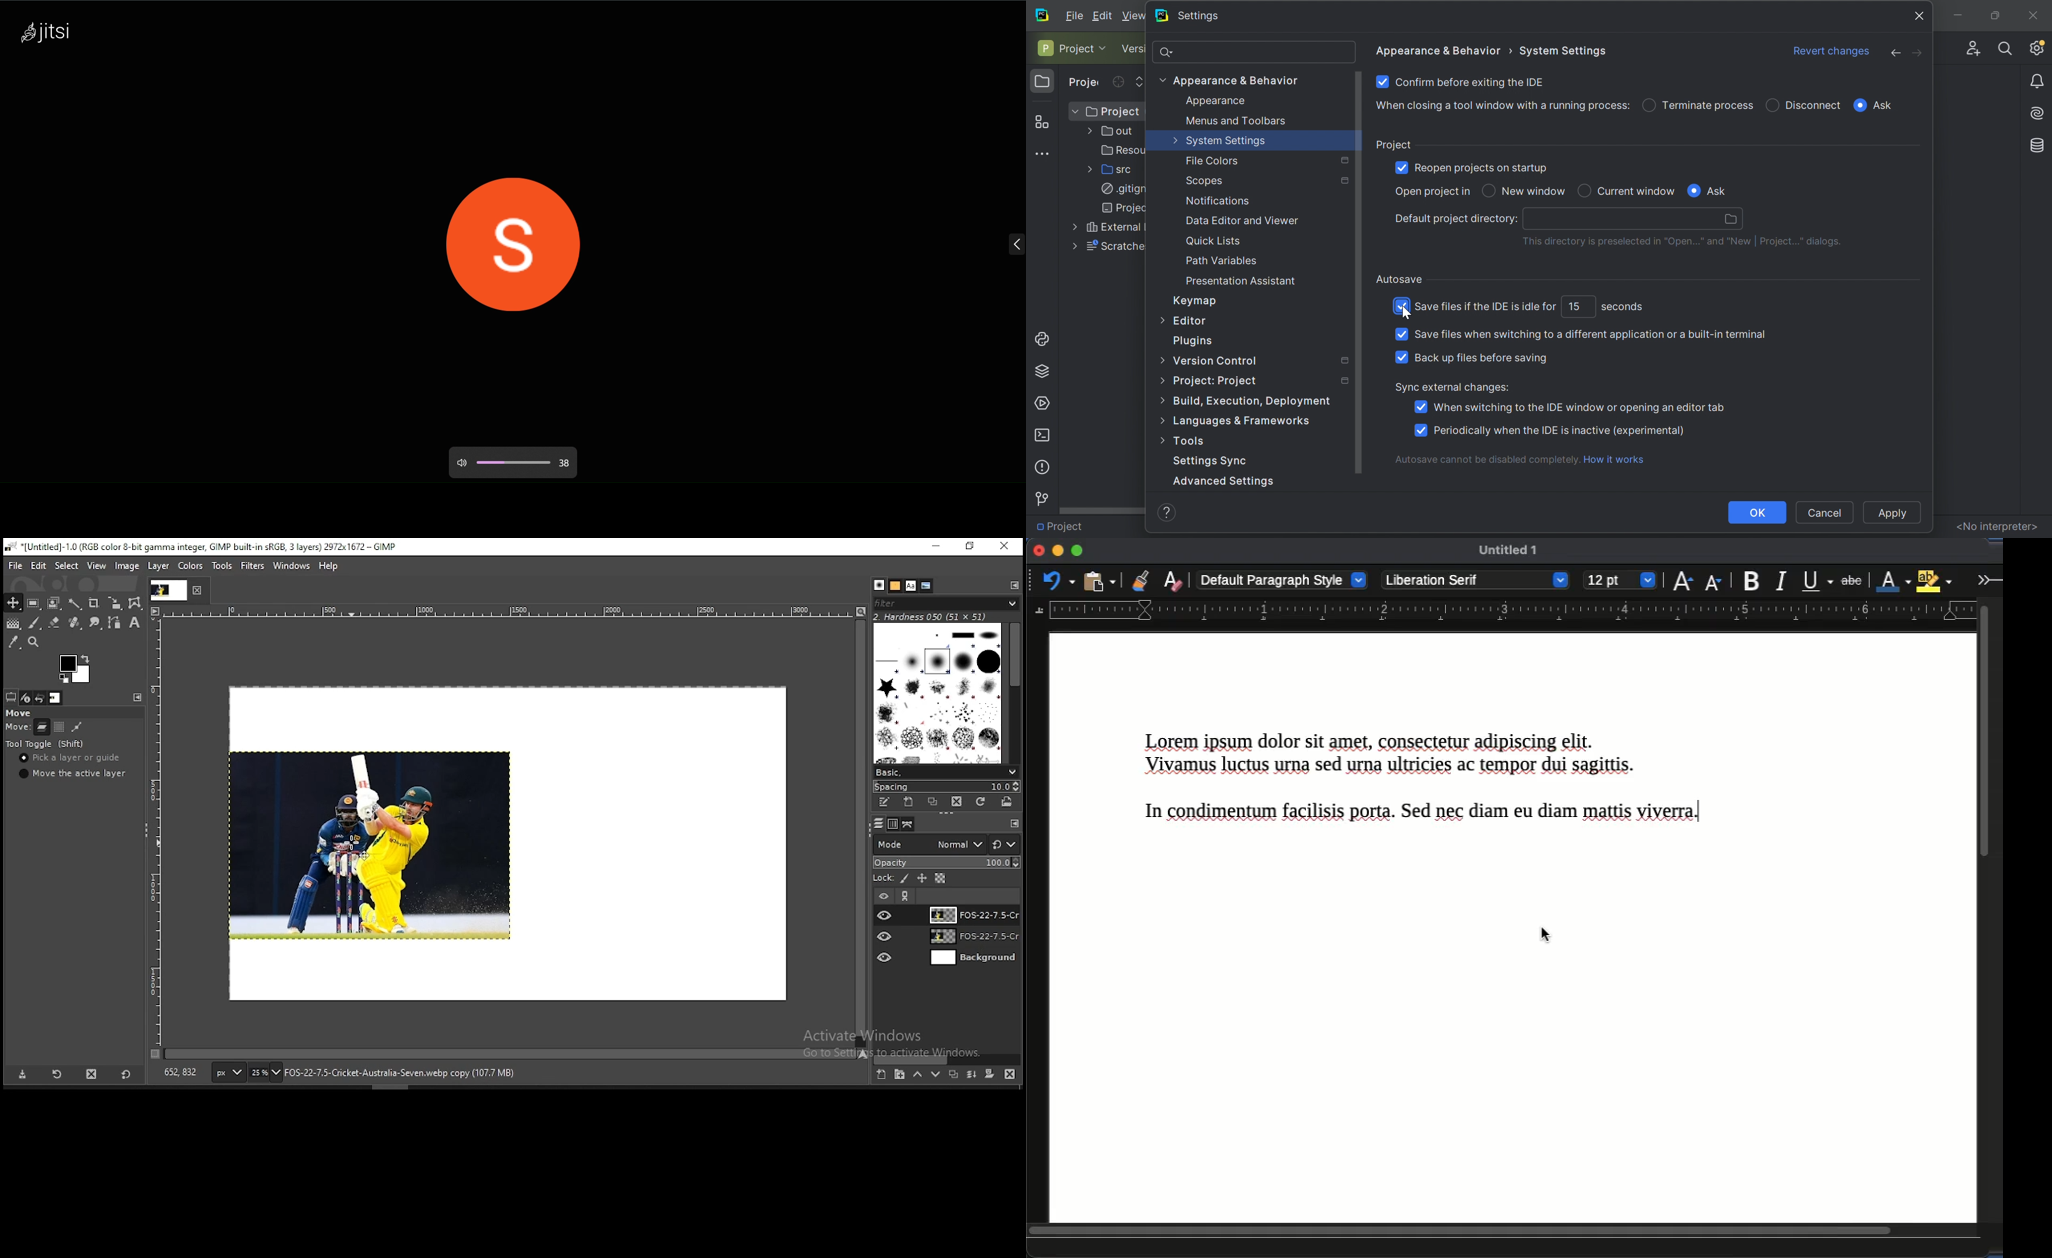 Image resolution: width=2072 pixels, height=1260 pixels. I want to click on Python packages, so click(1046, 370).